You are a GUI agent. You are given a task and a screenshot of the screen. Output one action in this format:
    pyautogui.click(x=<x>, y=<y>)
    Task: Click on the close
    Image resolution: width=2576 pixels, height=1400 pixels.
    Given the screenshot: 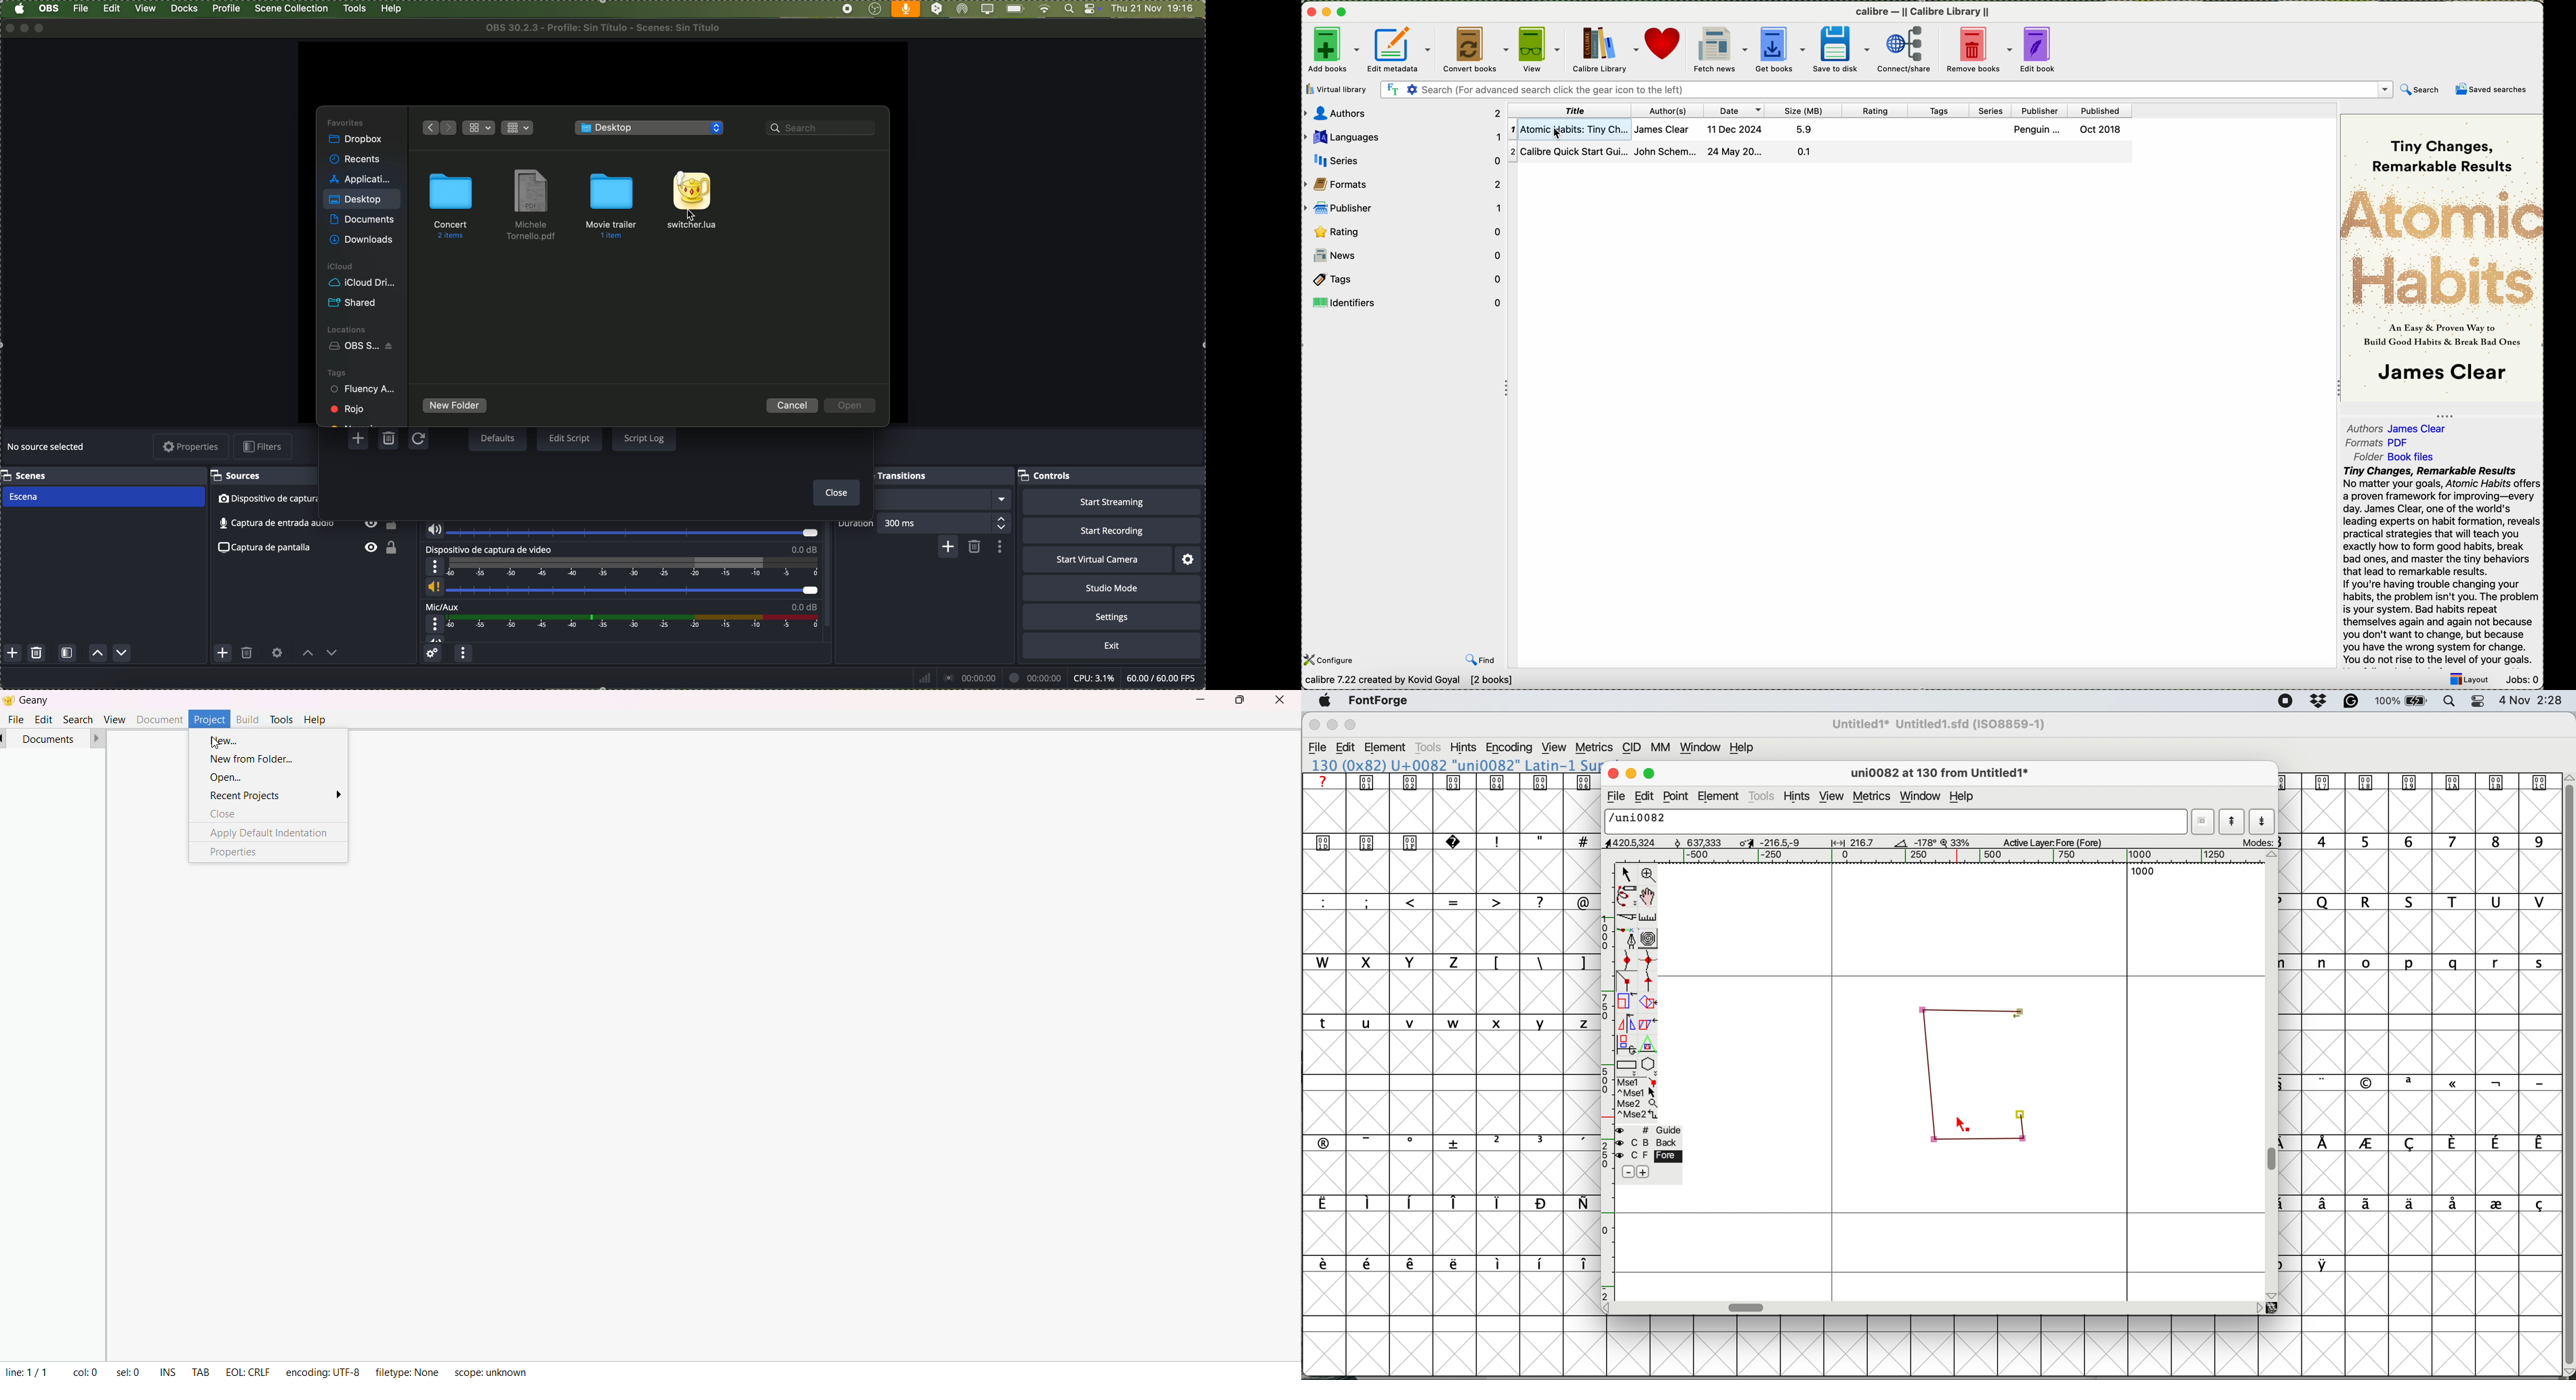 What is the action you would take?
    pyautogui.click(x=834, y=493)
    